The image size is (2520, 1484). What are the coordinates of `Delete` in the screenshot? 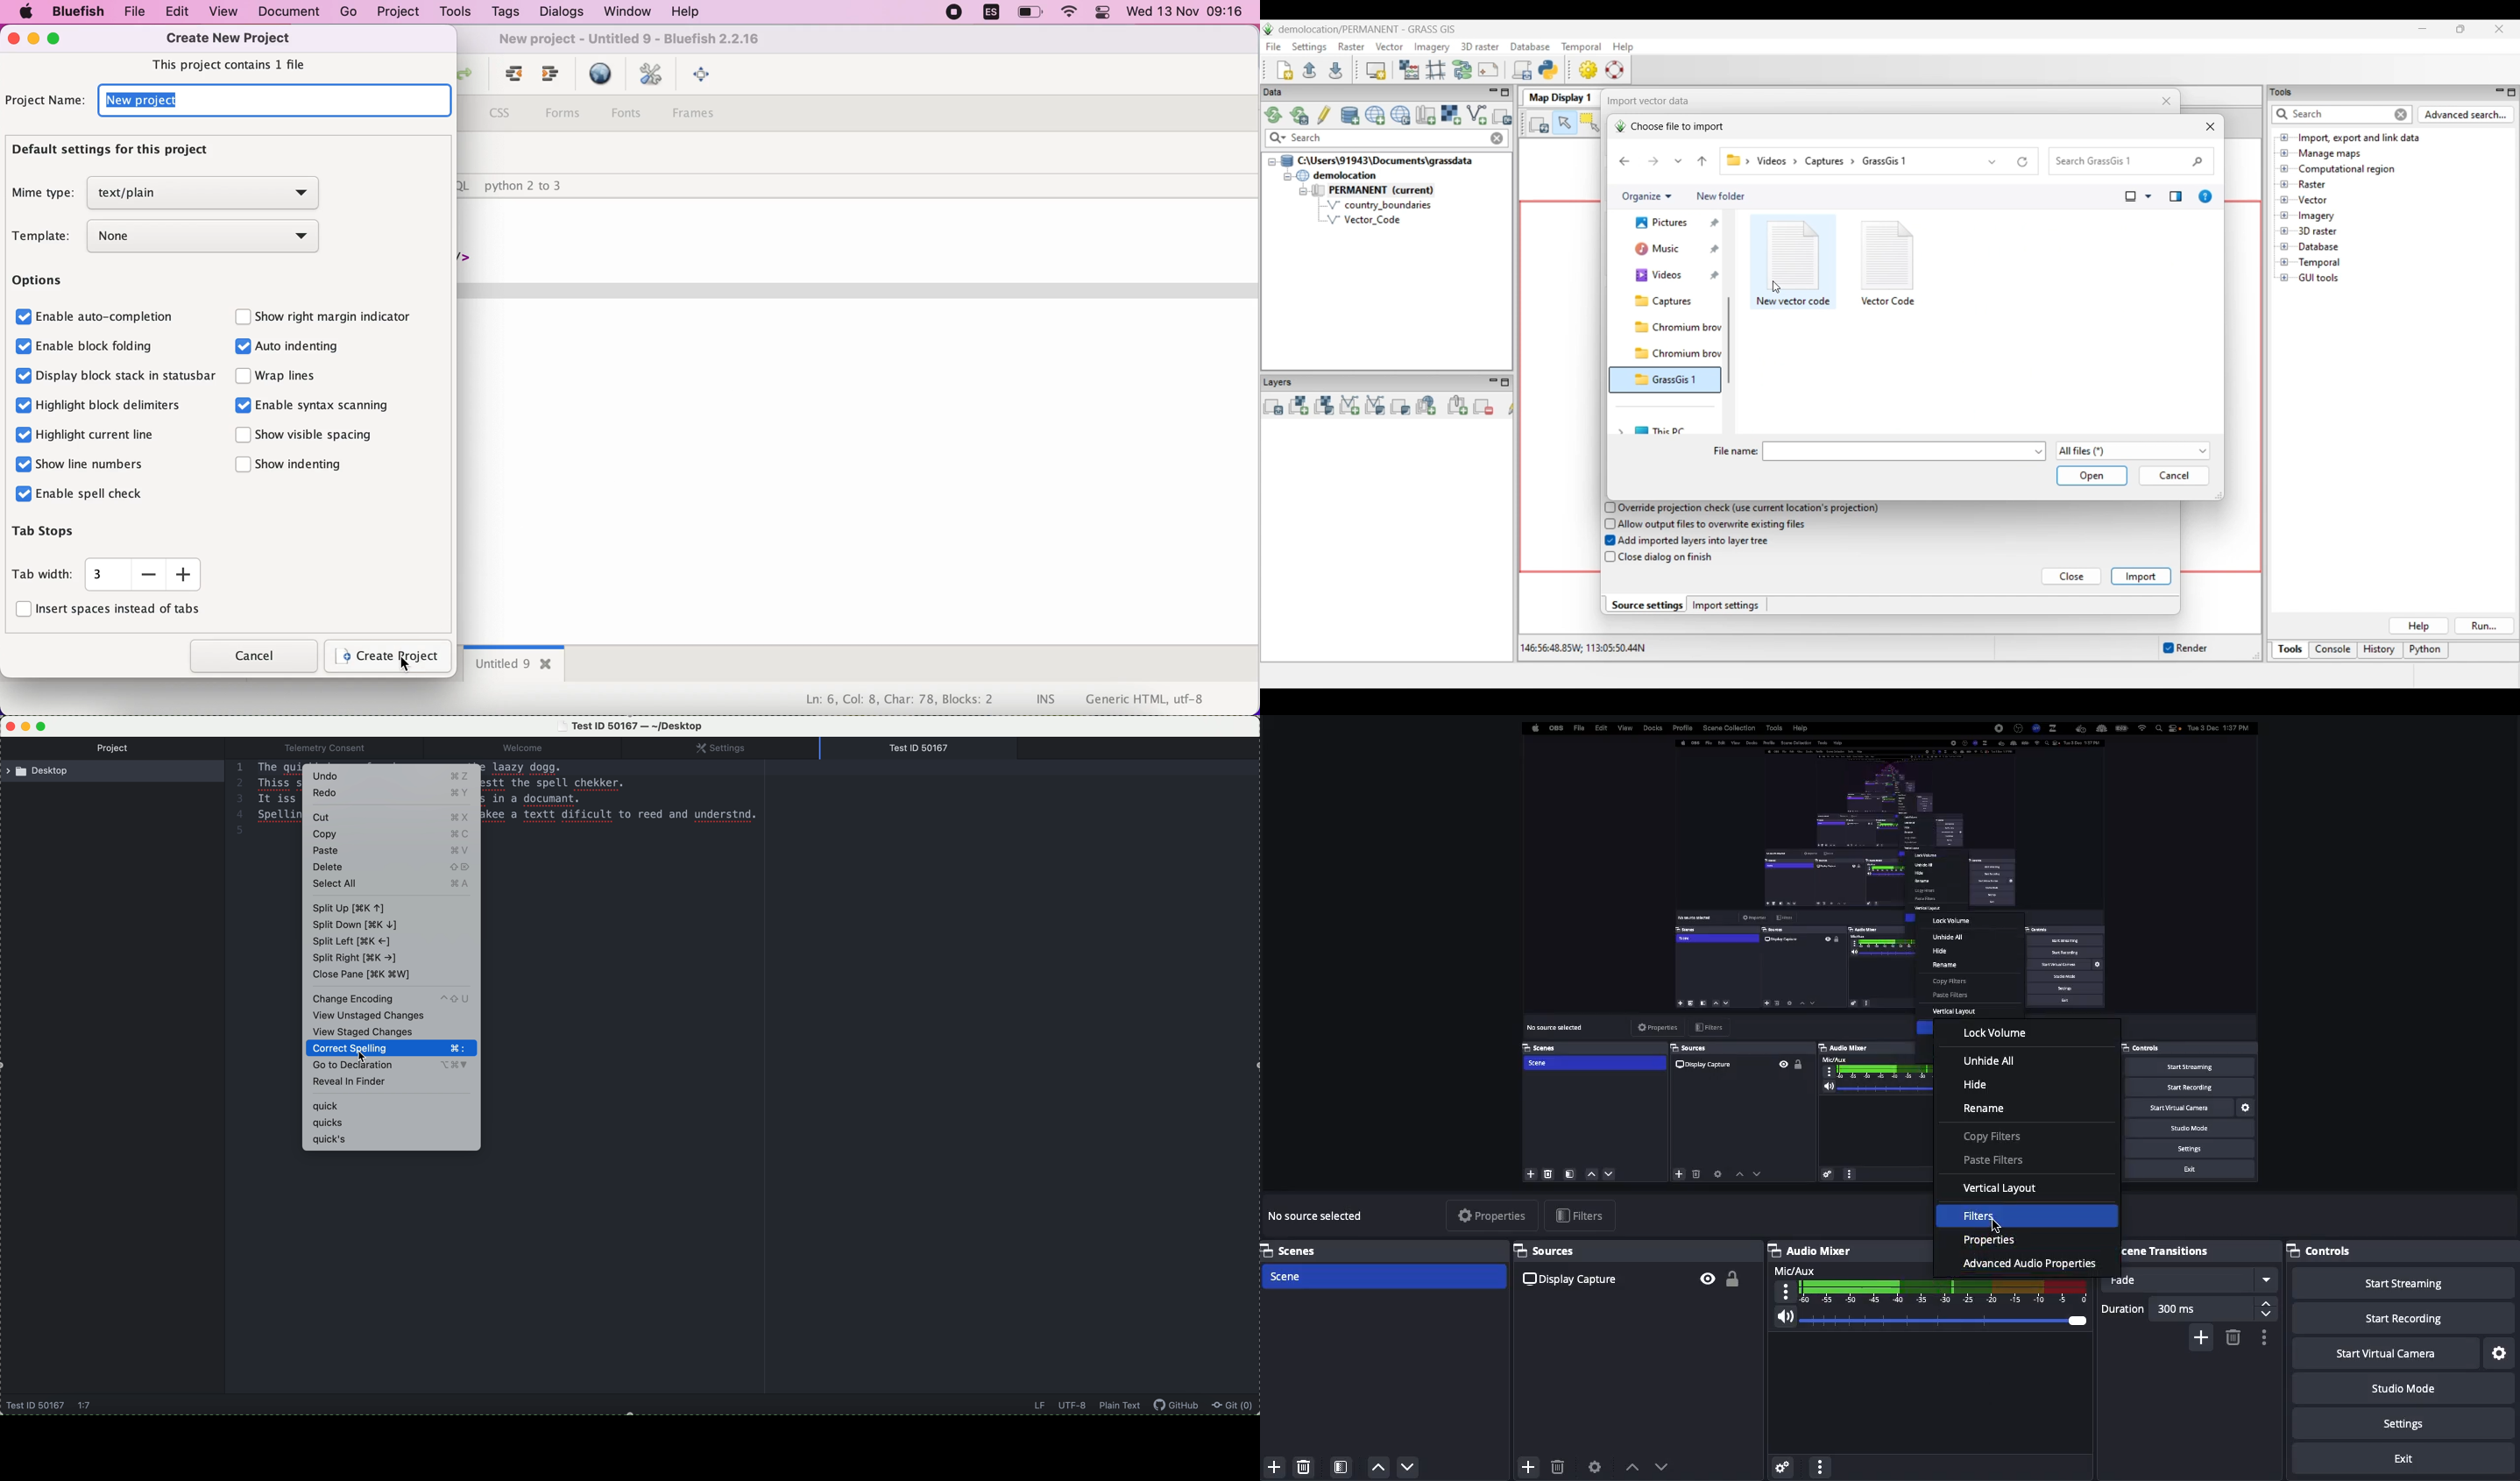 It's located at (1304, 1463).